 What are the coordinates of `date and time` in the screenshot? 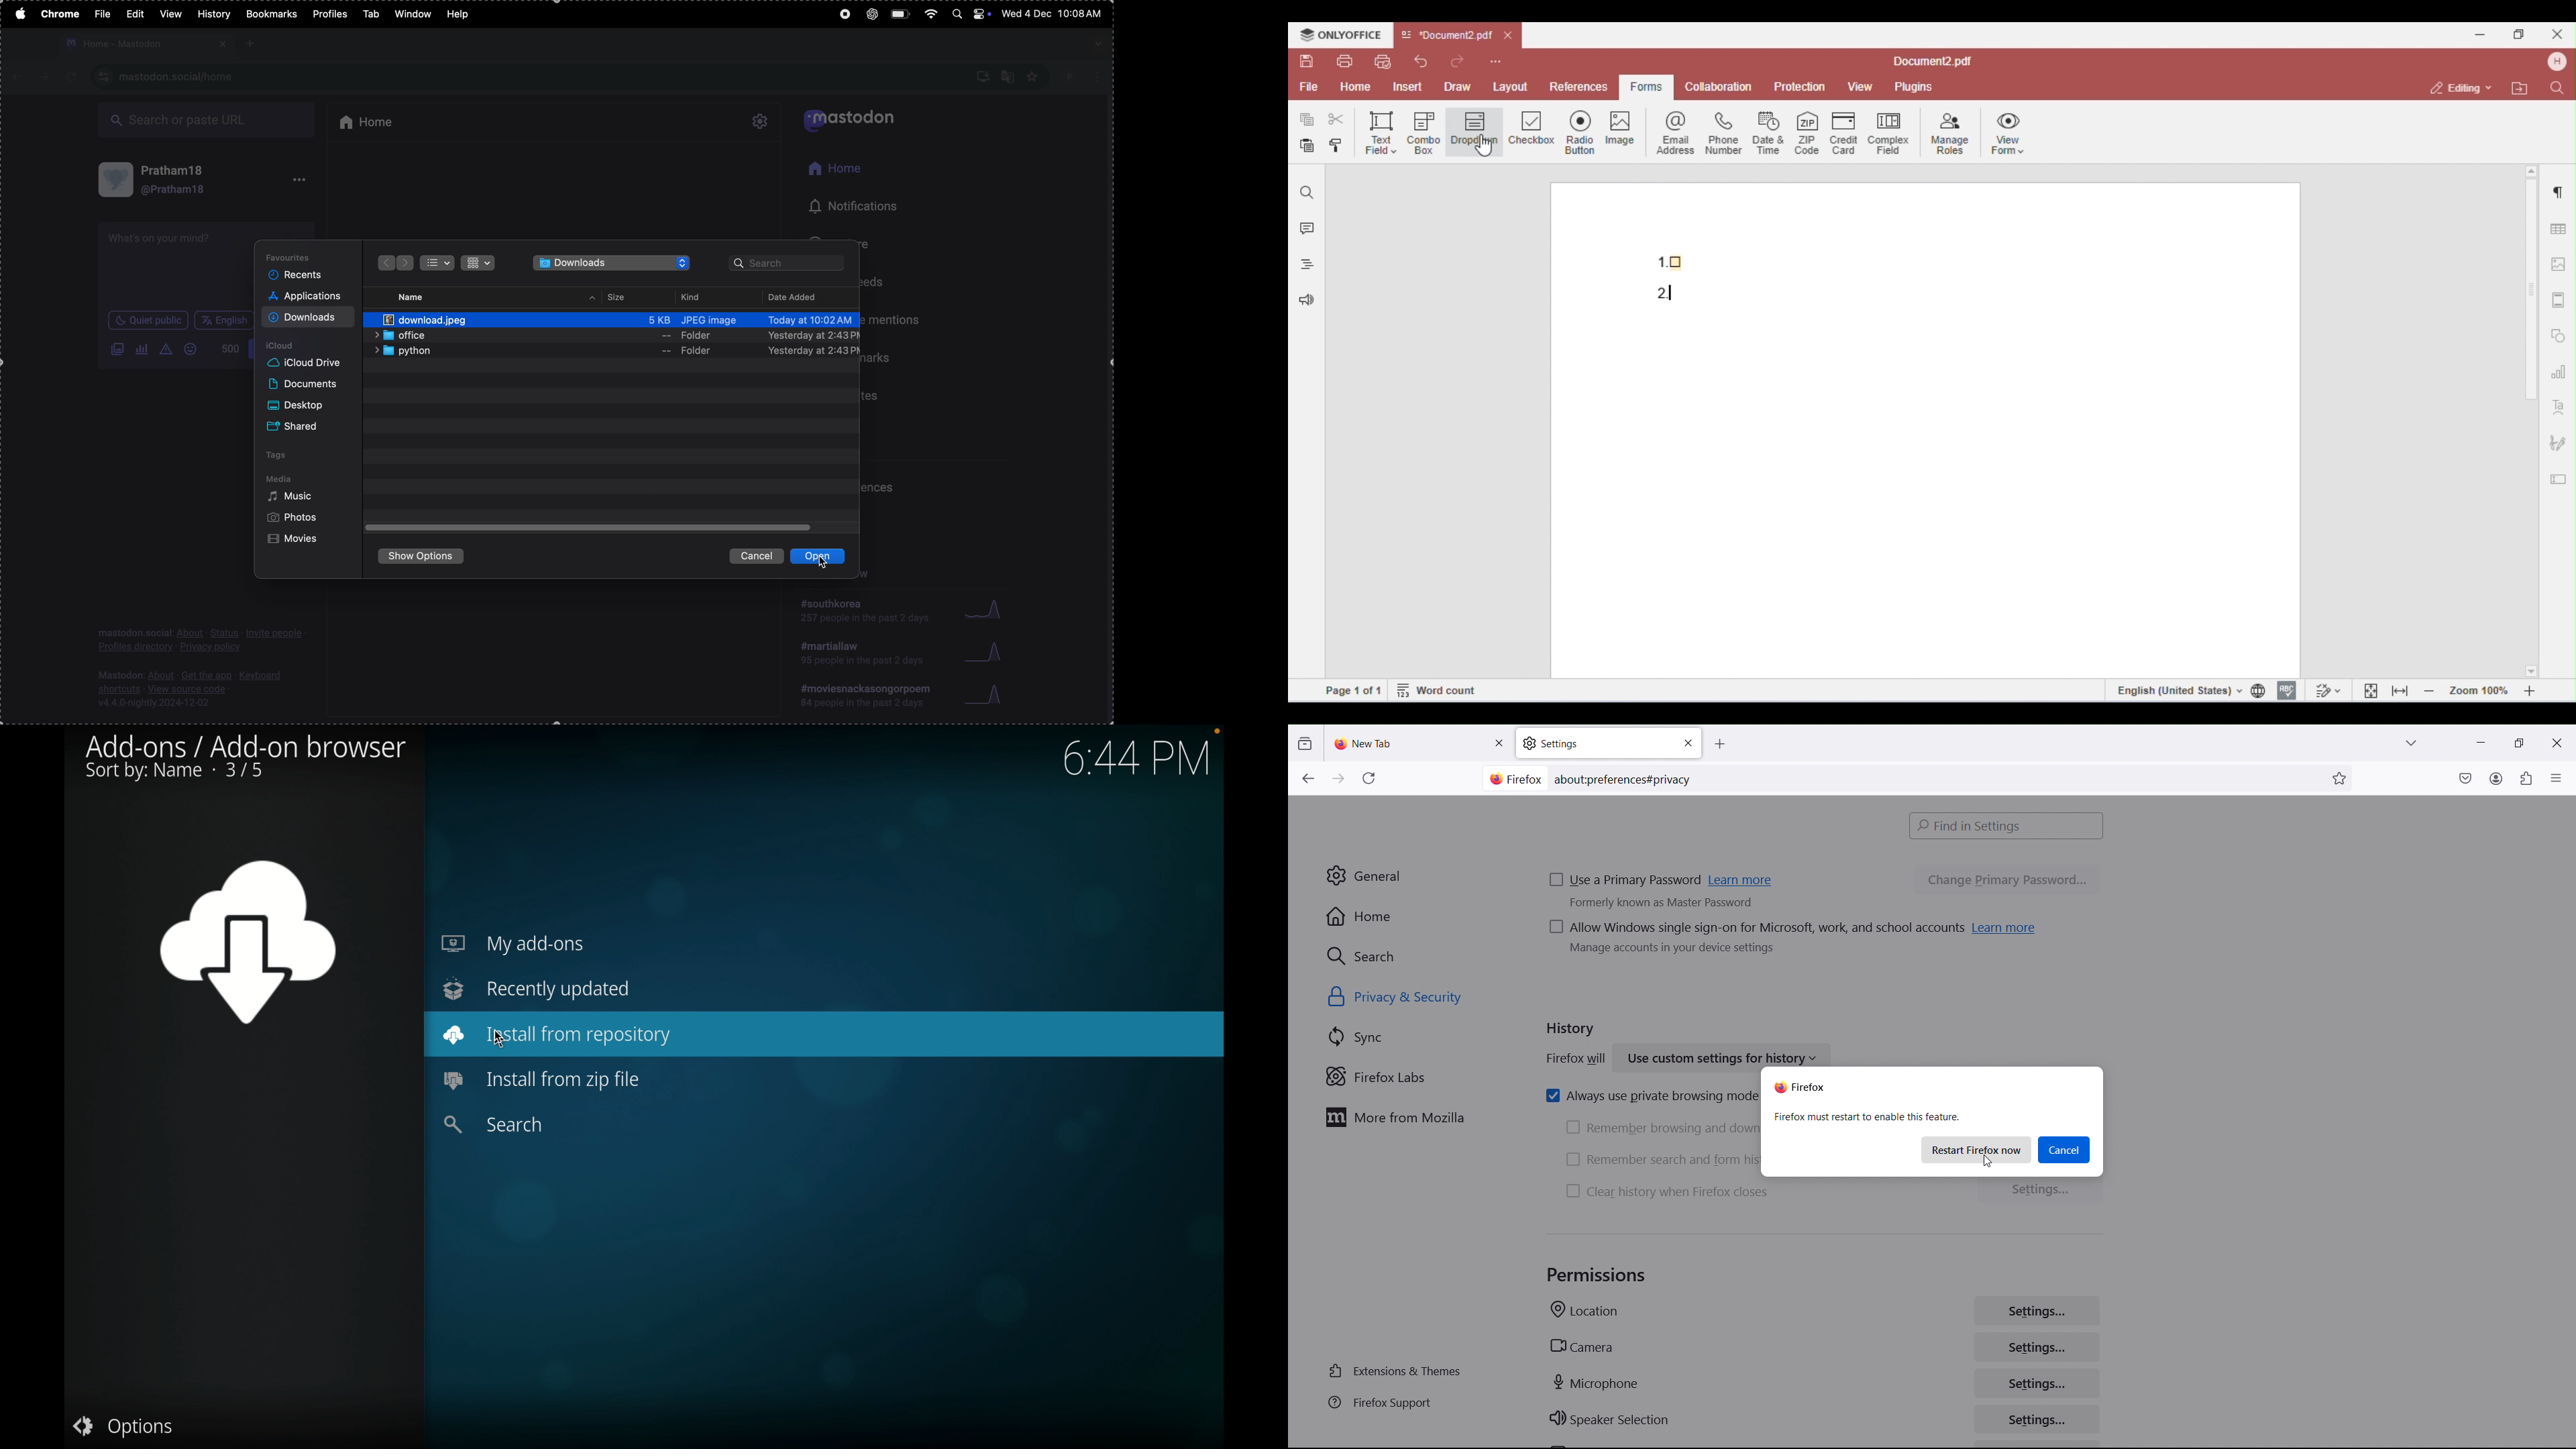 It's located at (1054, 15).